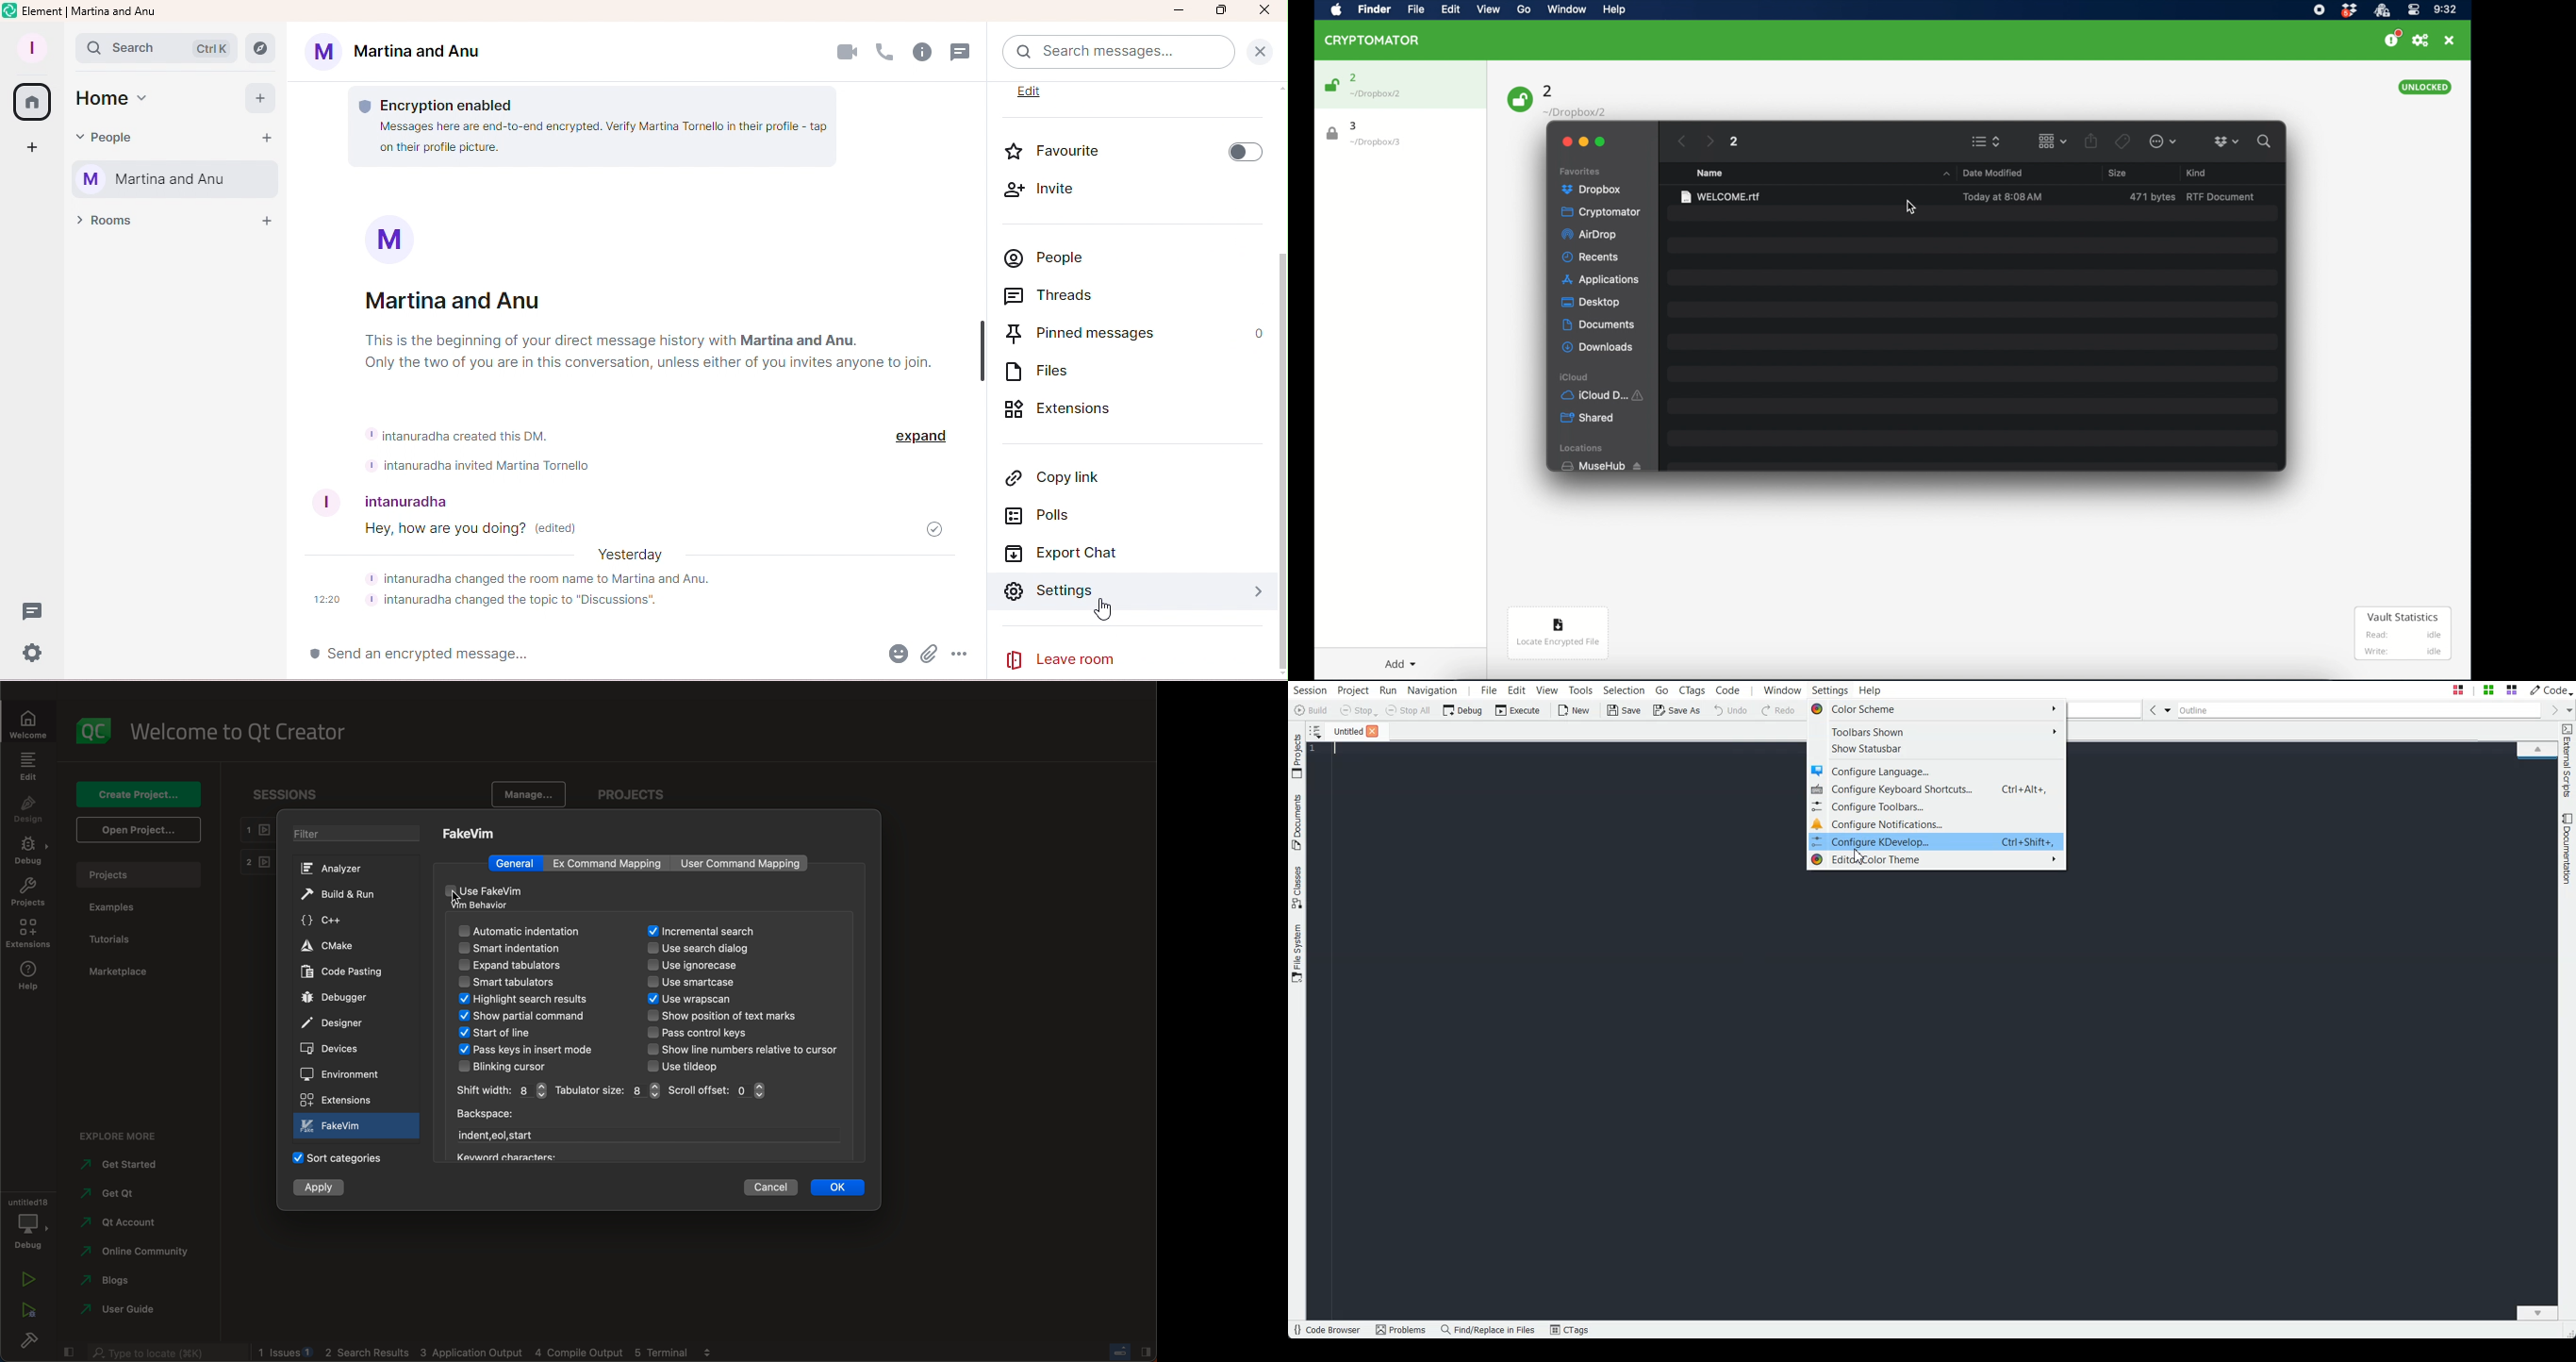 The image size is (2576, 1372). What do you see at coordinates (243, 732) in the screenshot?
I see `welcome to qt` at bounding box center [243, 732].